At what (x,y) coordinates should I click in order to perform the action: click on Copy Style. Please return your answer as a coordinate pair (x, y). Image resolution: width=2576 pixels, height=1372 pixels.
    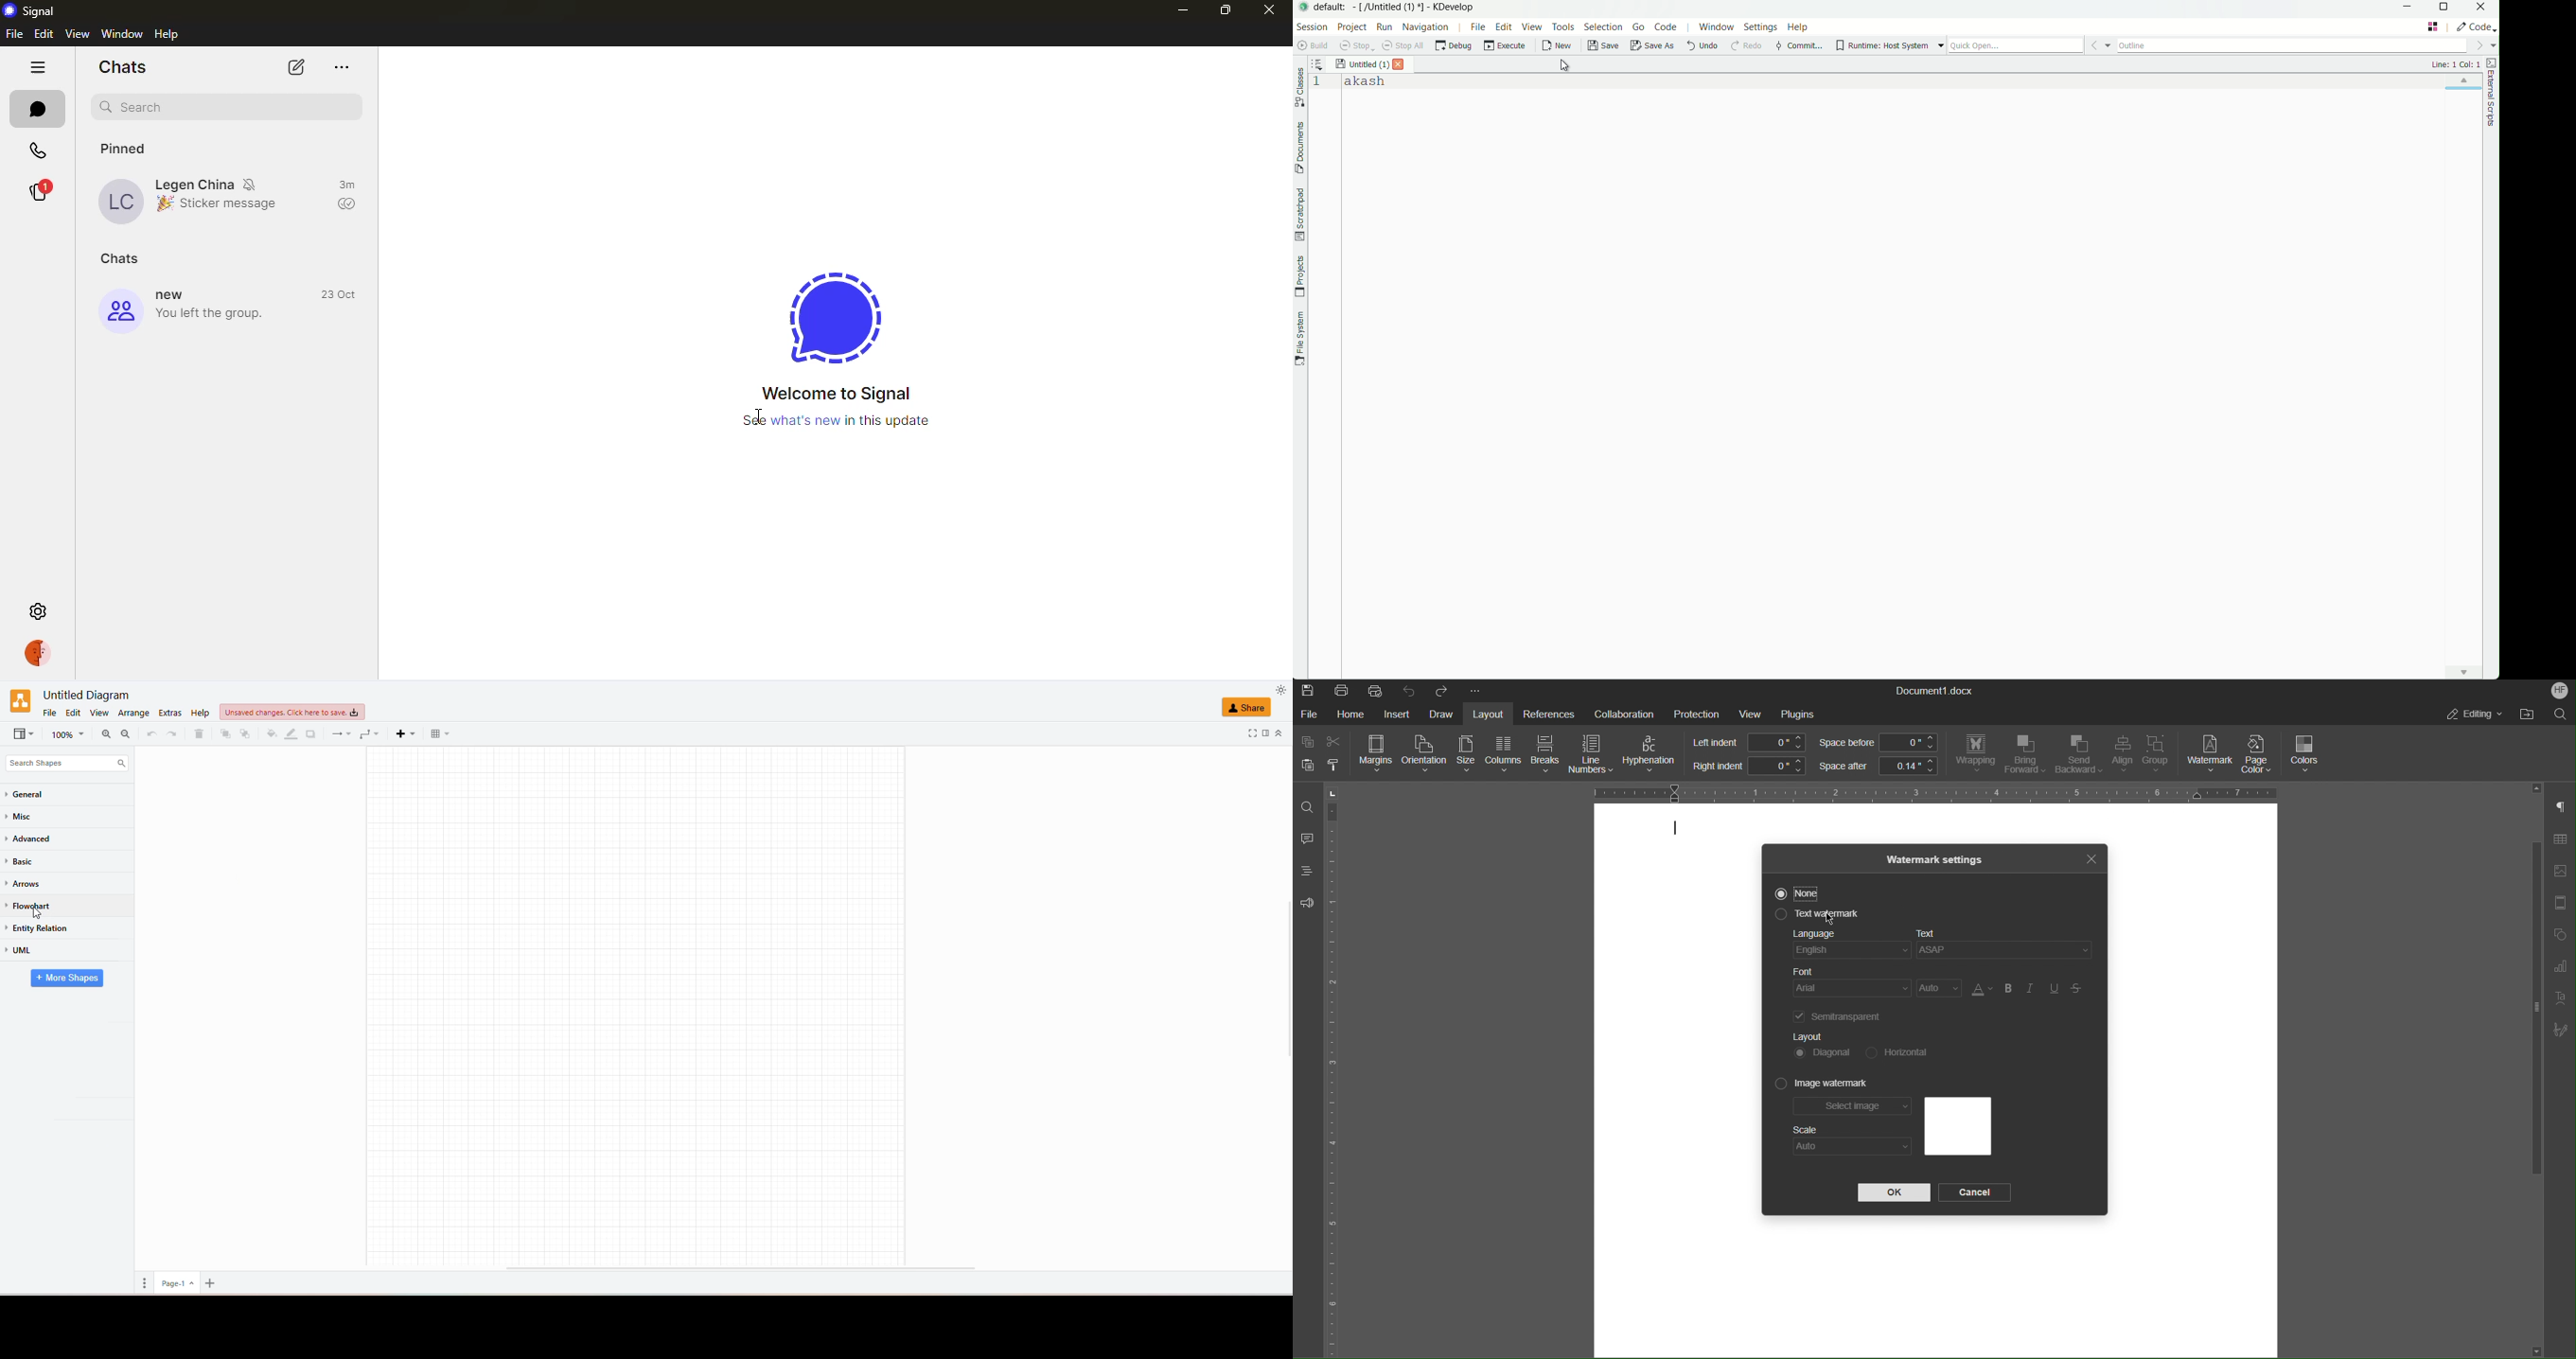
    Looking at the image, I should click on (1335, 765).